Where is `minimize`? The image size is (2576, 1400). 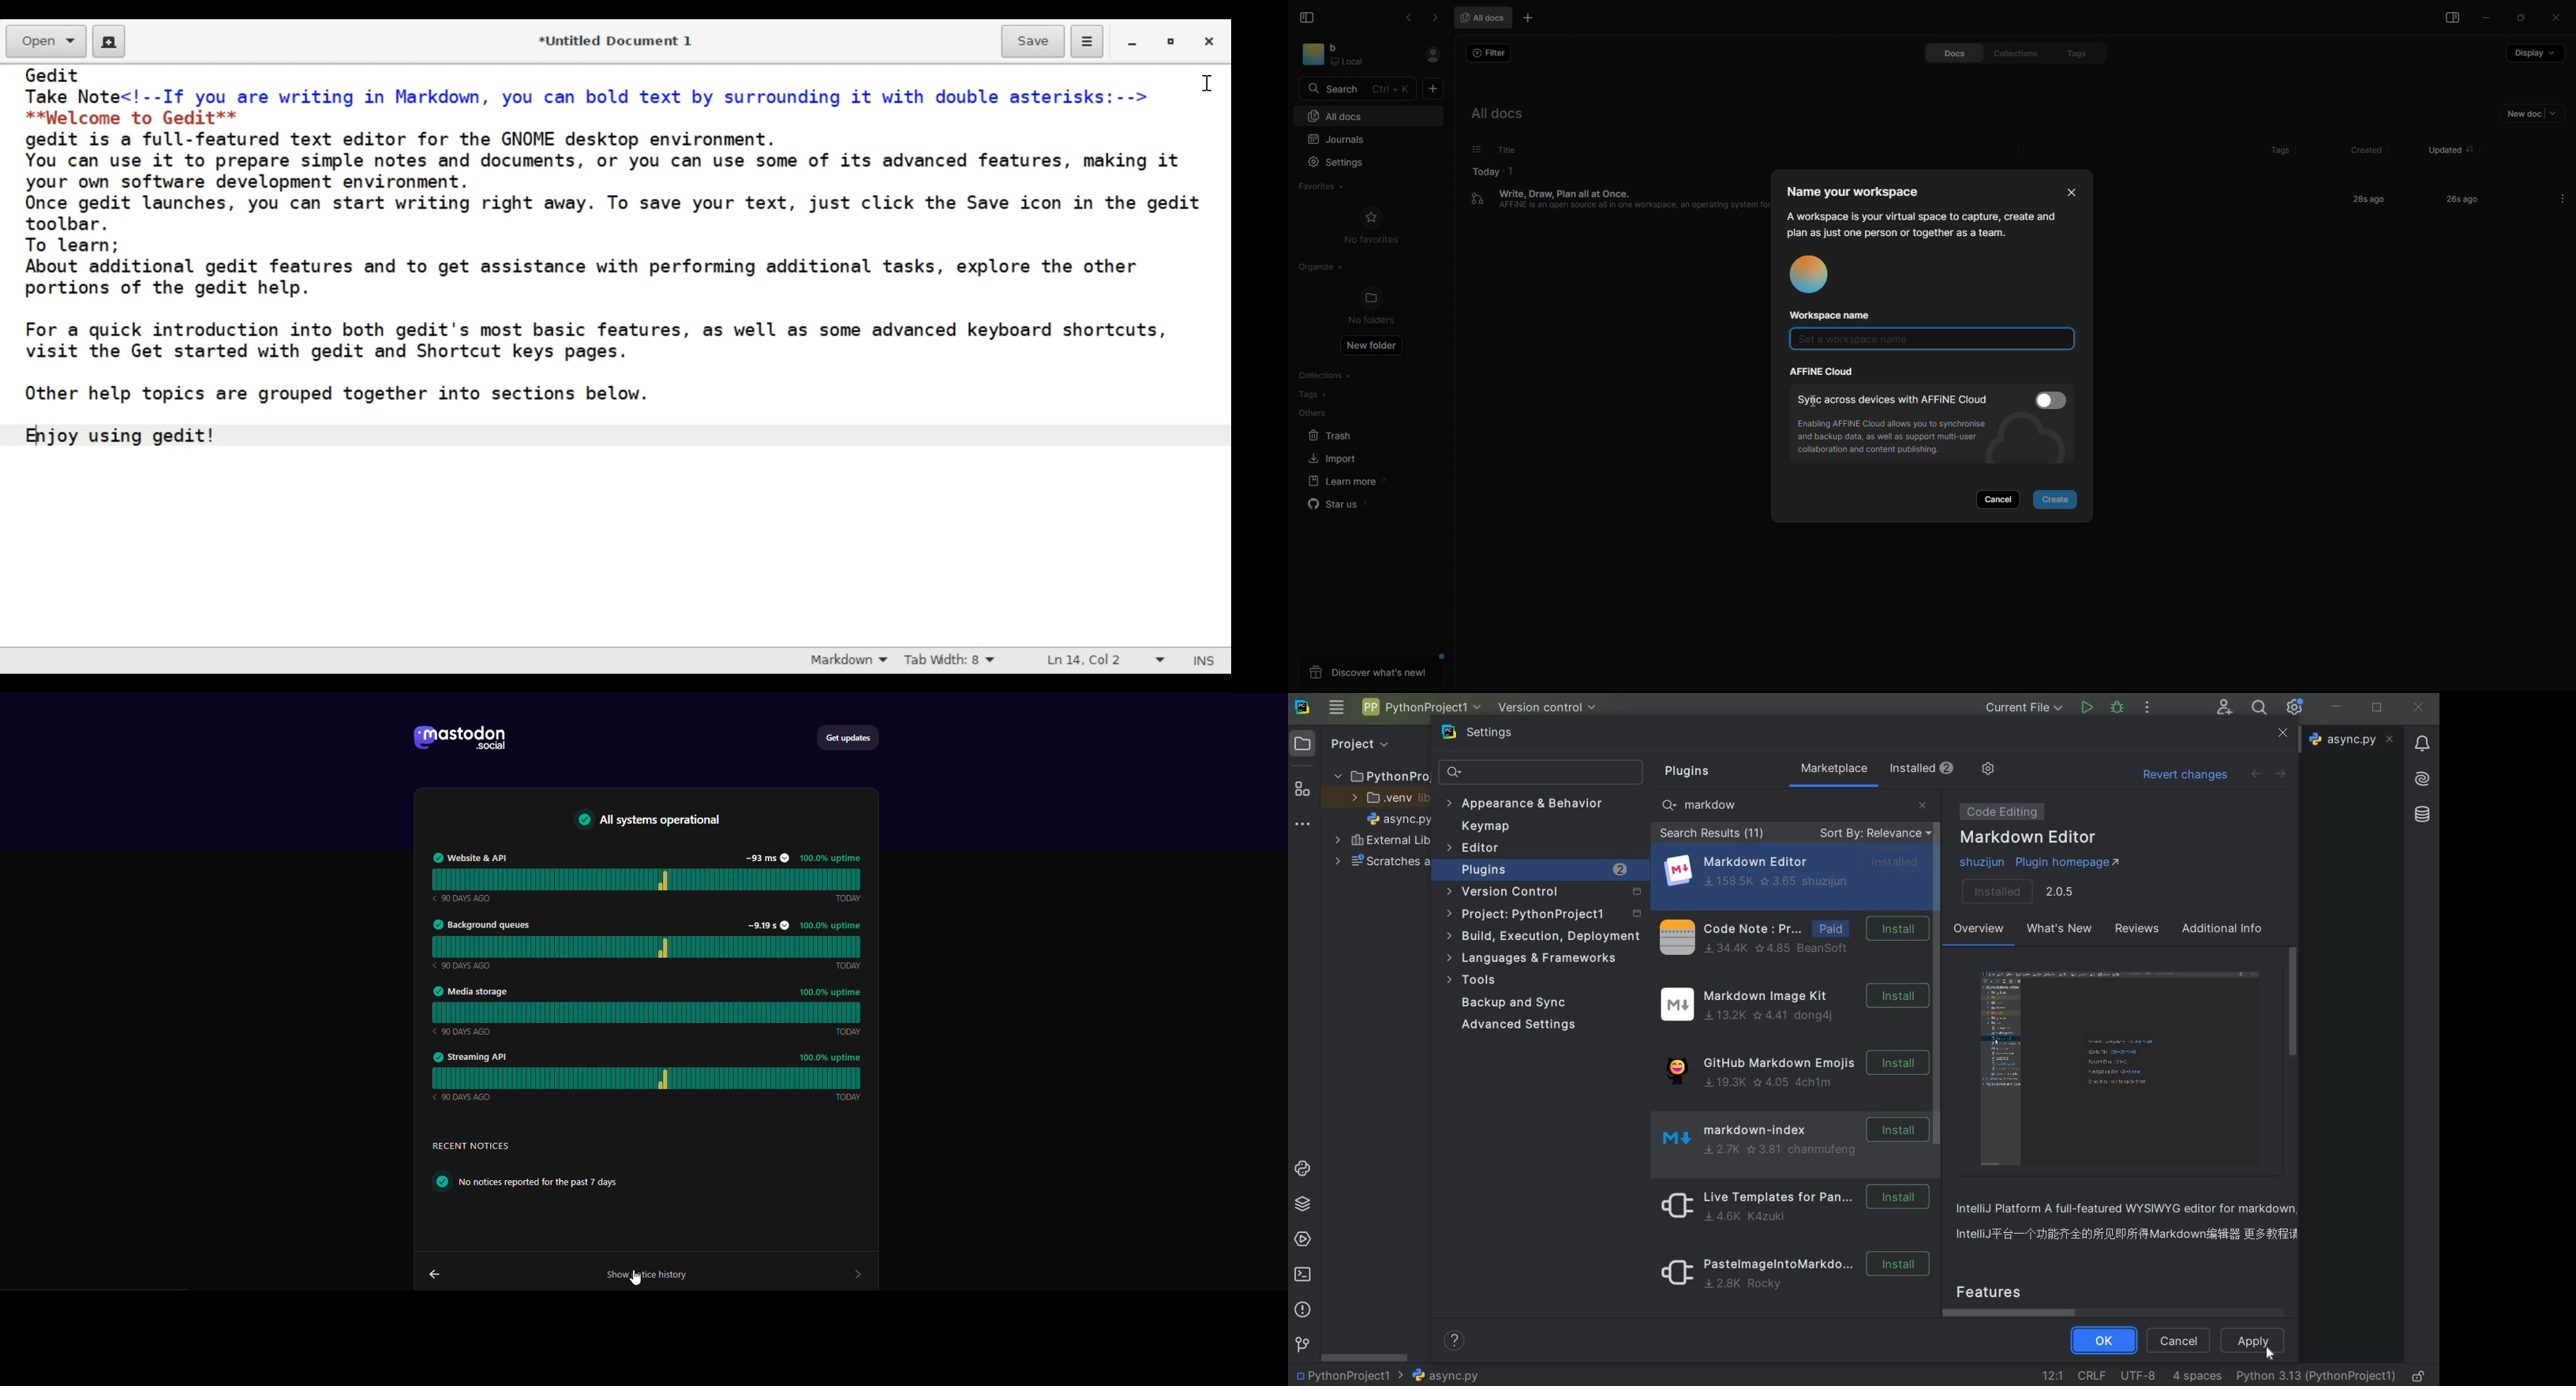
minimize is located at coordinates (2337, 708).